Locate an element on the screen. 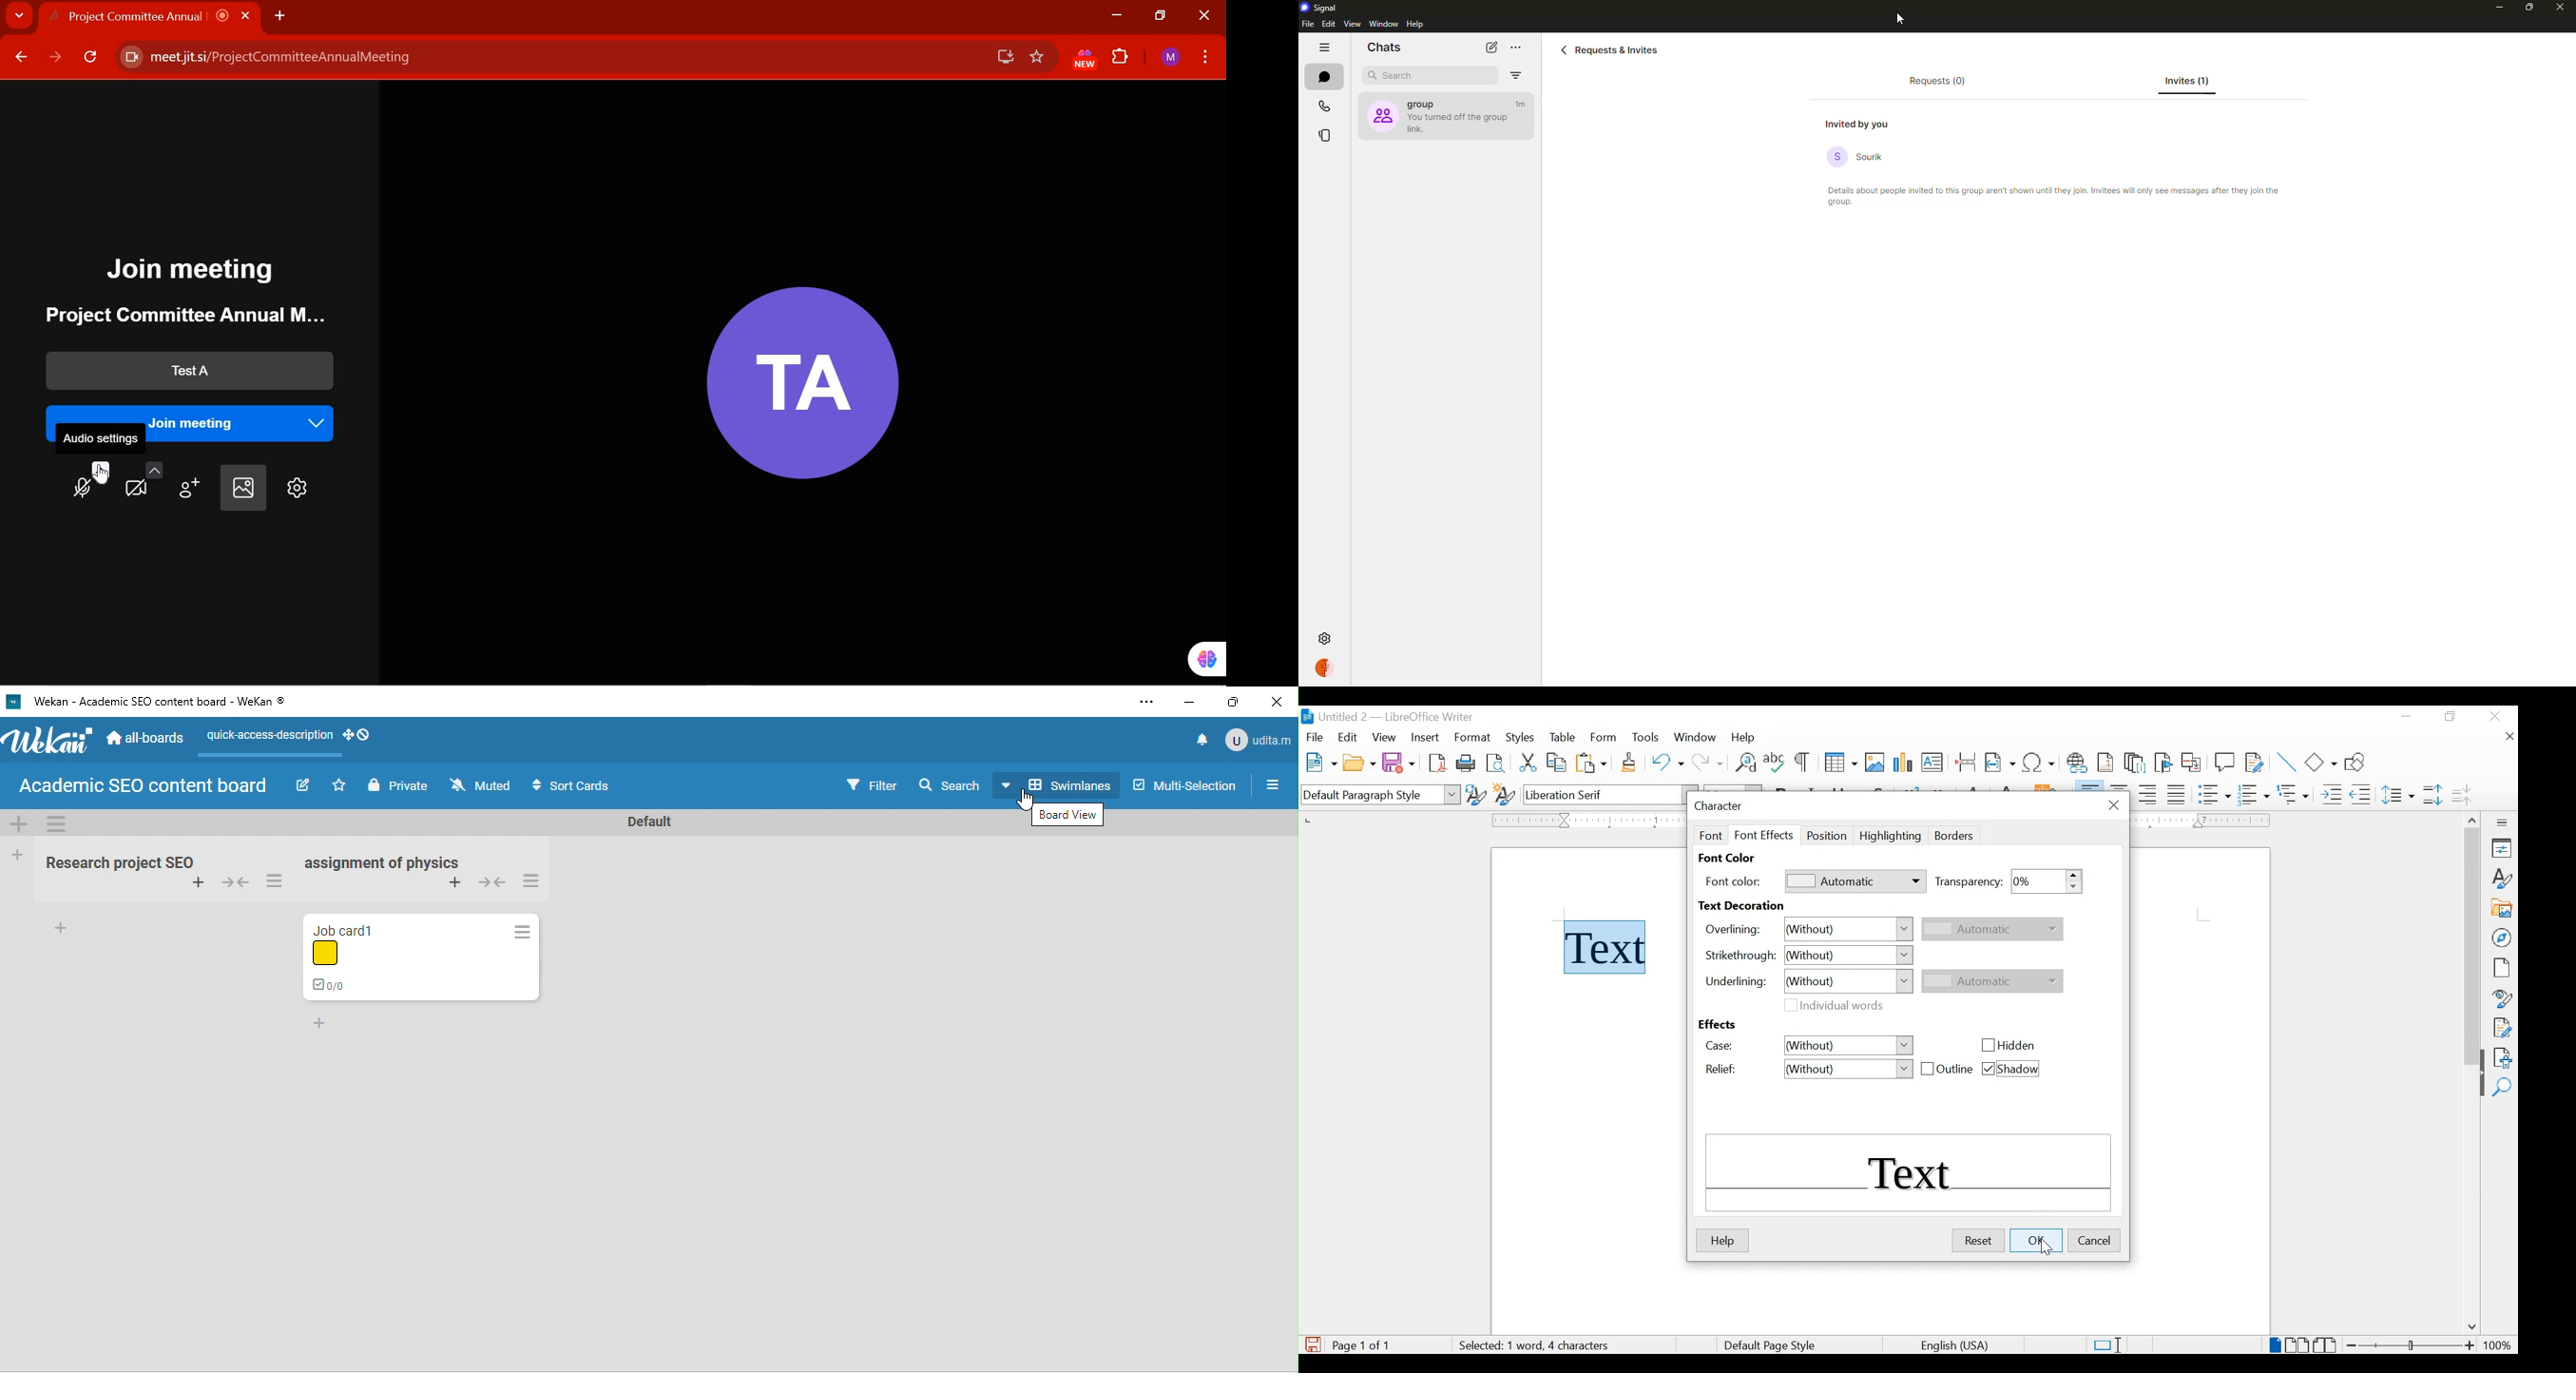 The image size is (2576, 1400). add card is located at coordinates (195, 884).